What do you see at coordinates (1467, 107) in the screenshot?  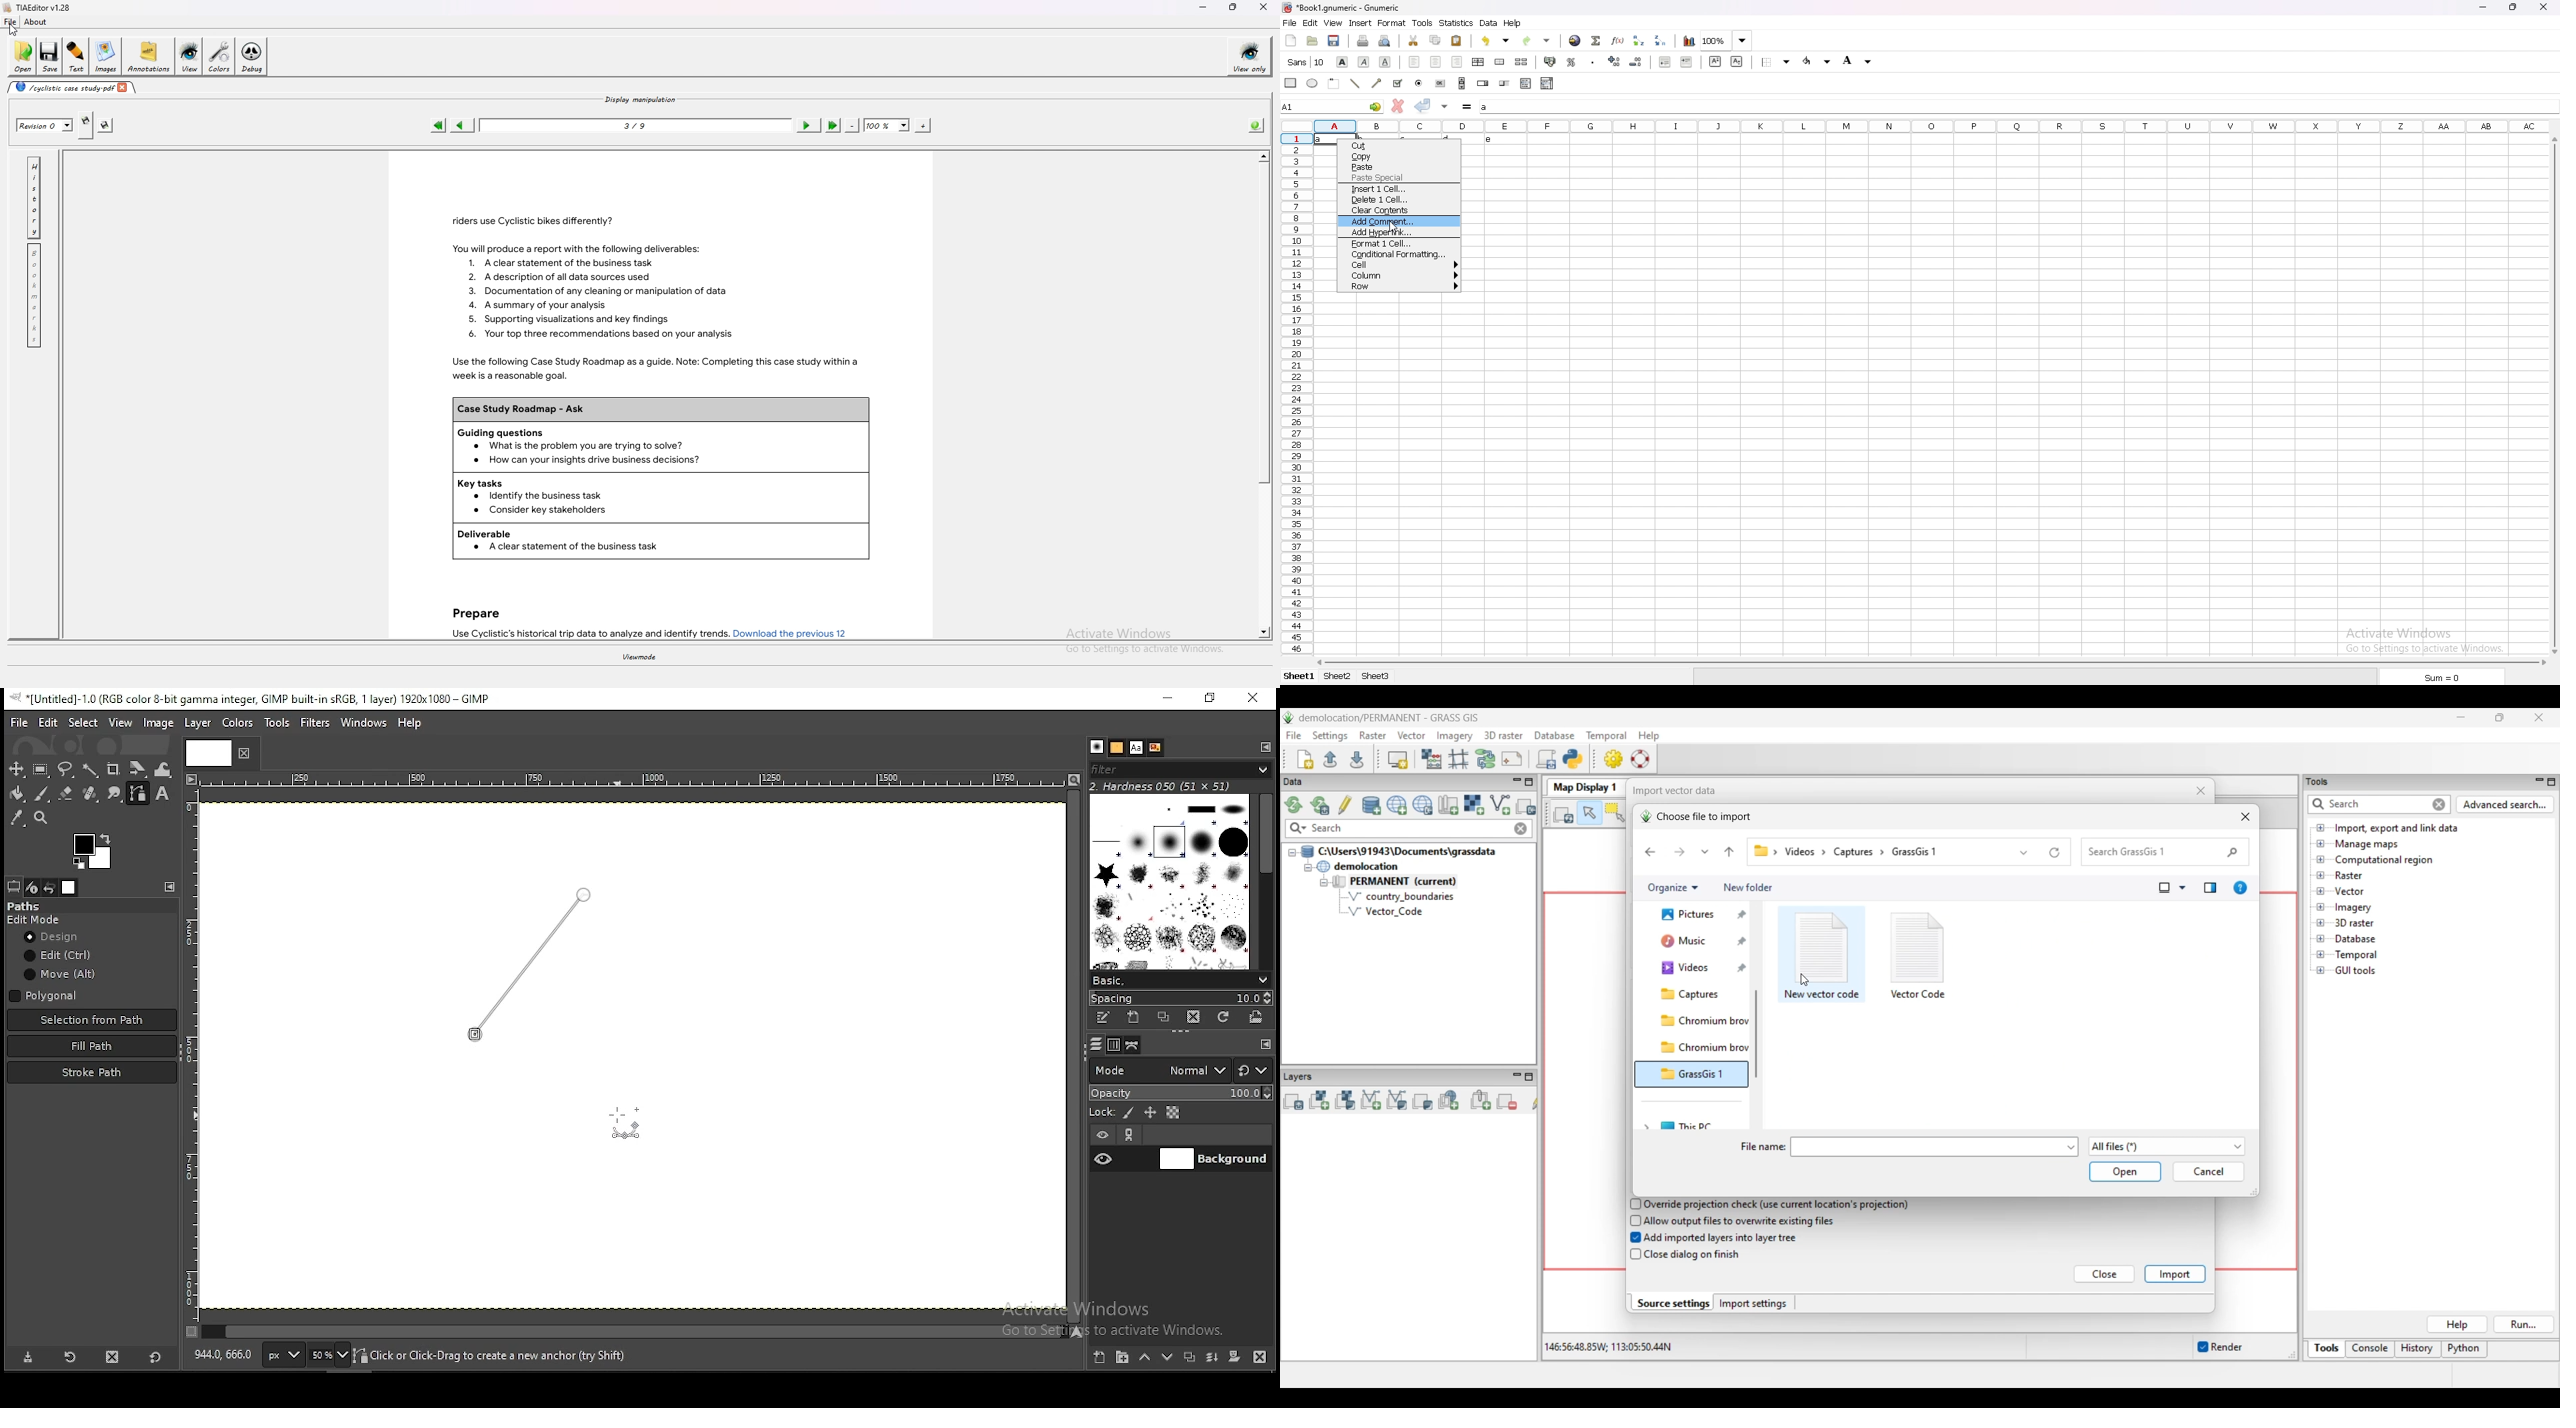 I see `formula` at bounding box center [1467, 107].